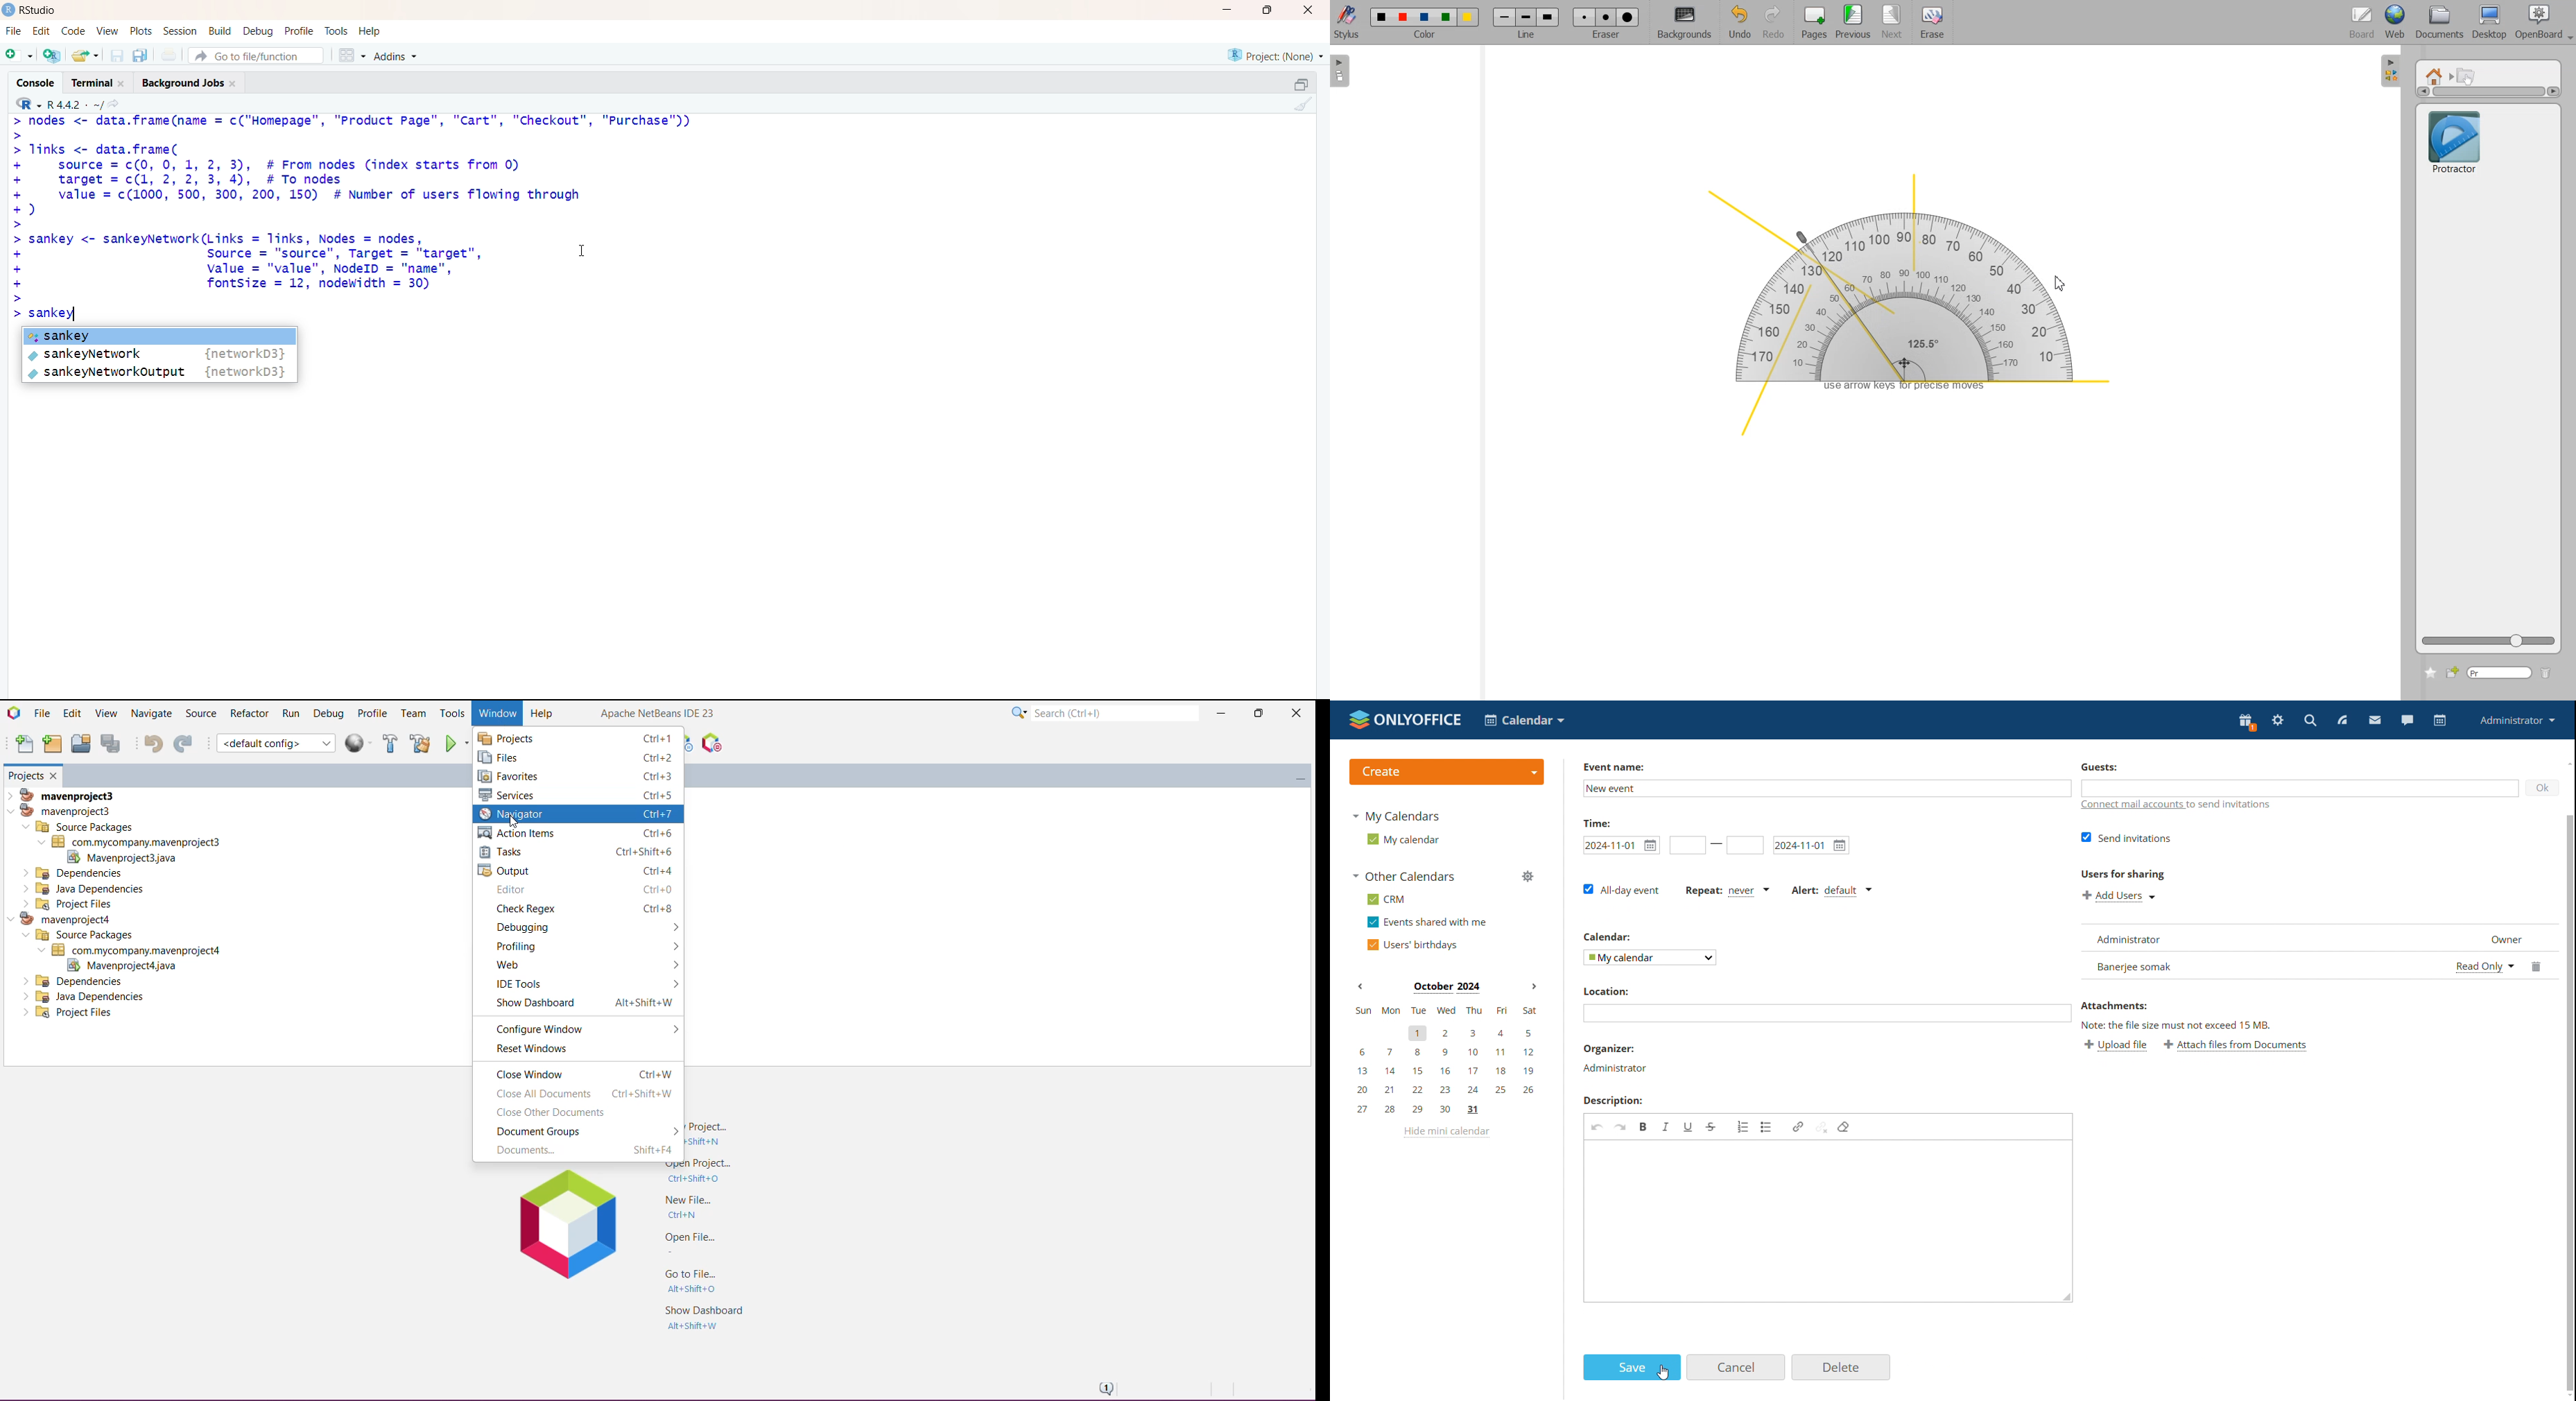 The height and width of the screenshot is (1428, 2576). What do you see at coordinates (218, 31) in the screenshot?
I see `build` at bounding box center [218, 31].